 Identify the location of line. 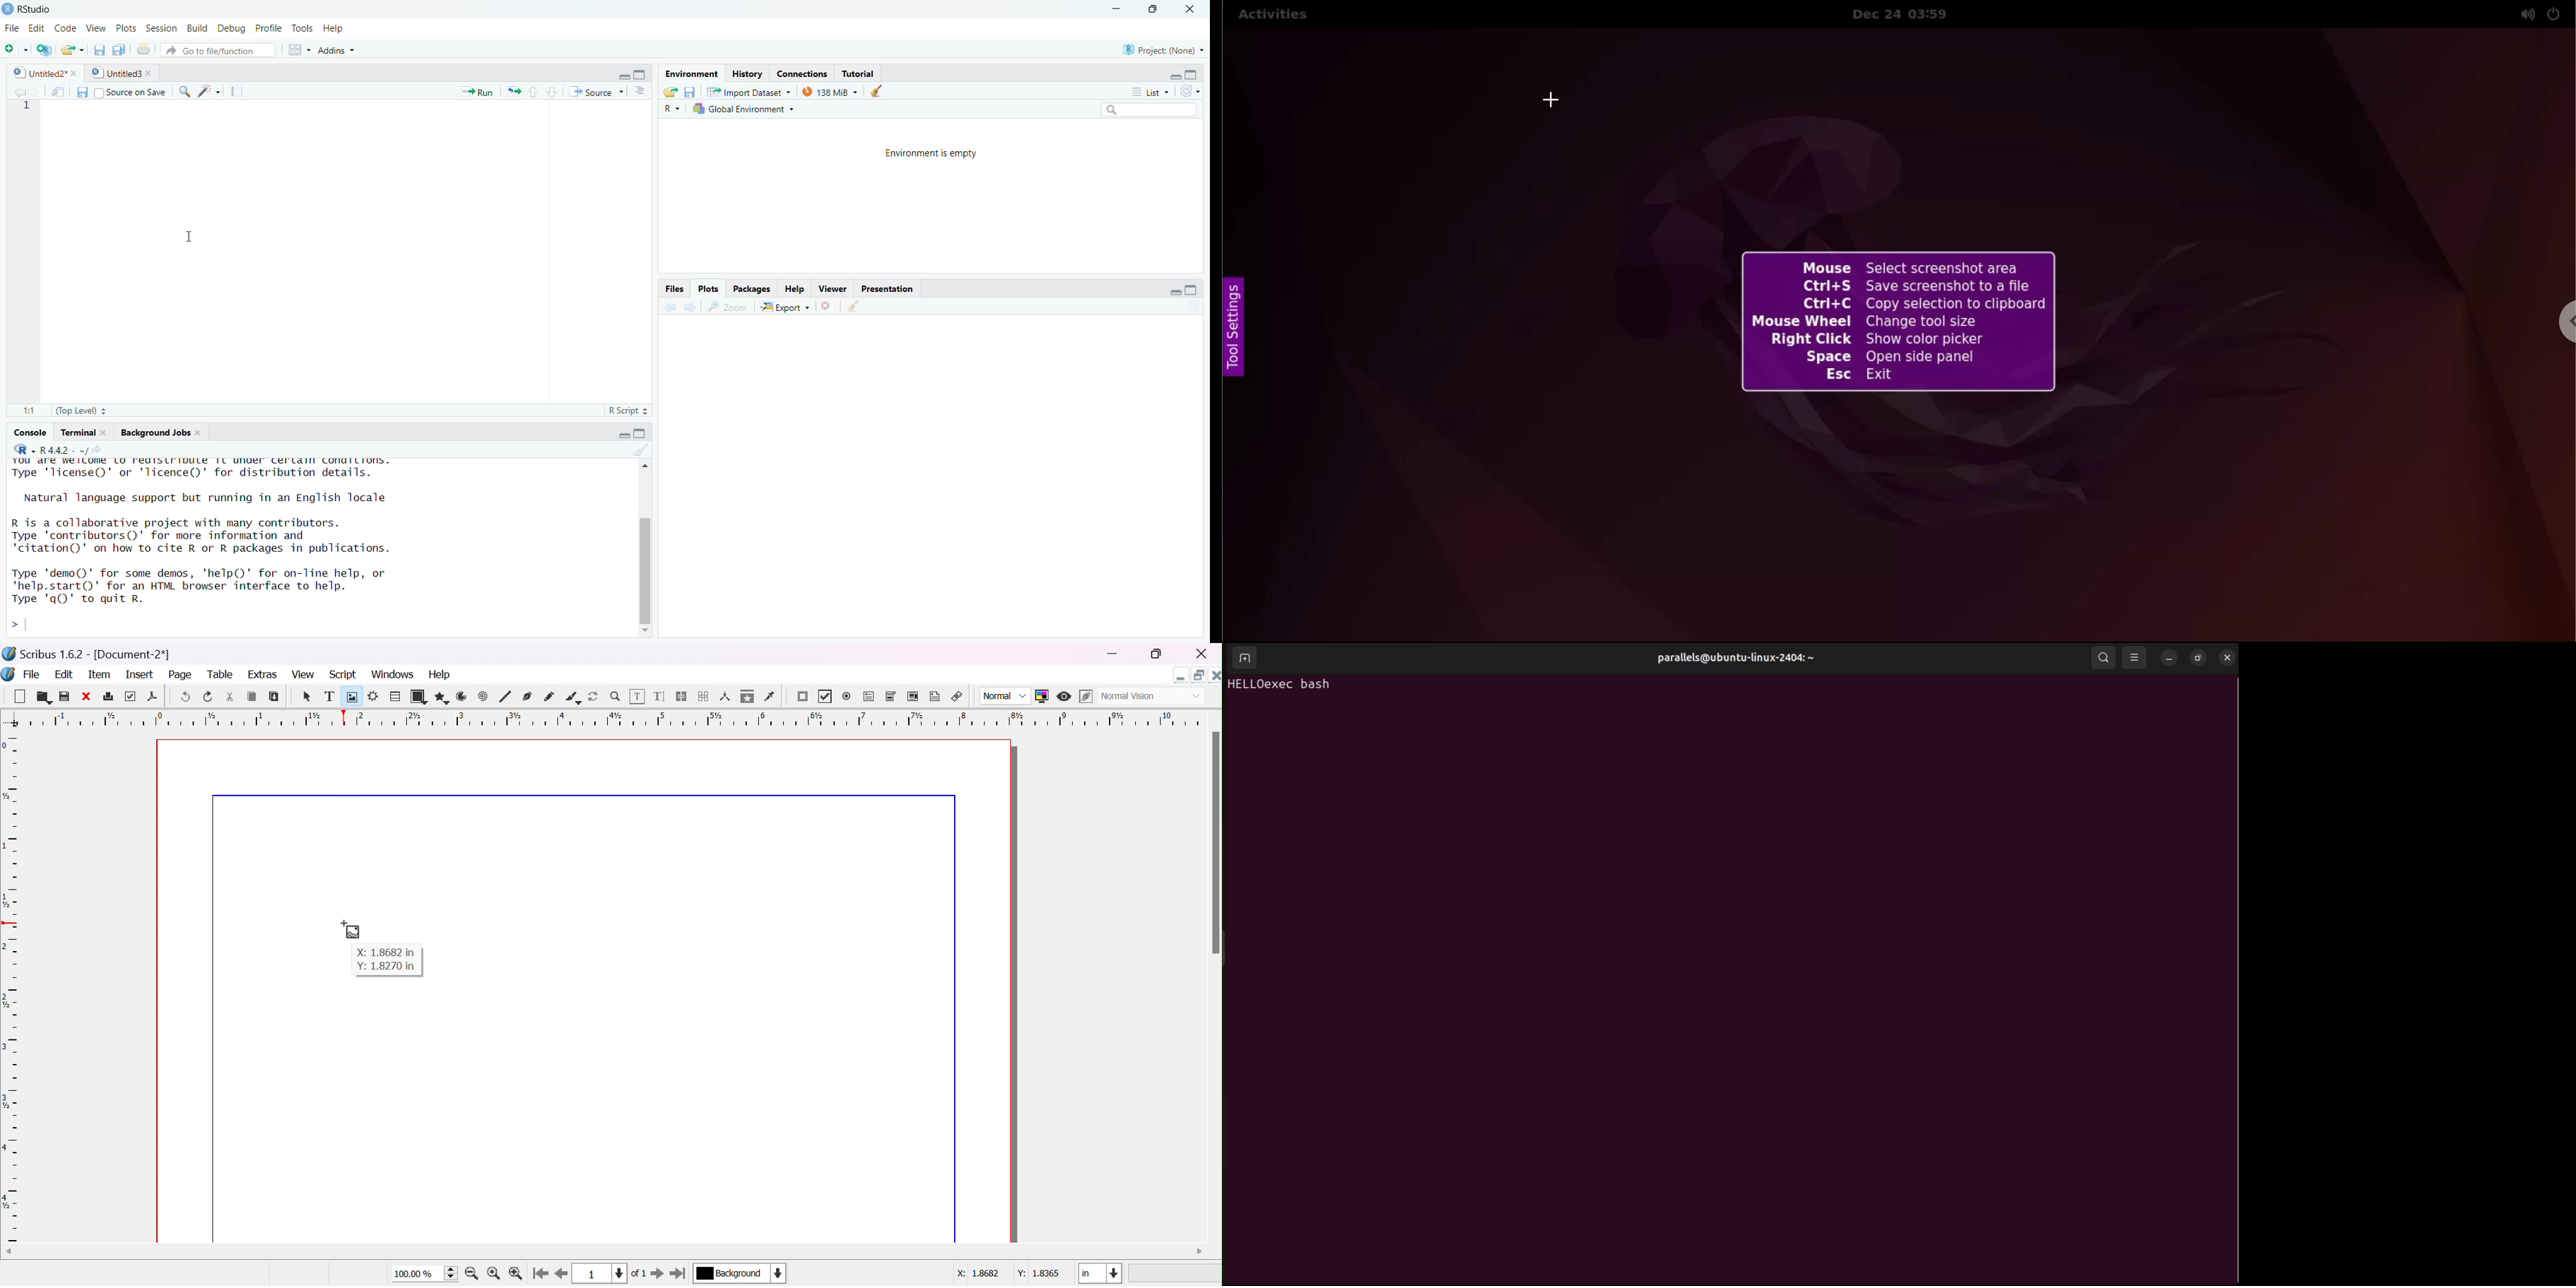
(505, 697).